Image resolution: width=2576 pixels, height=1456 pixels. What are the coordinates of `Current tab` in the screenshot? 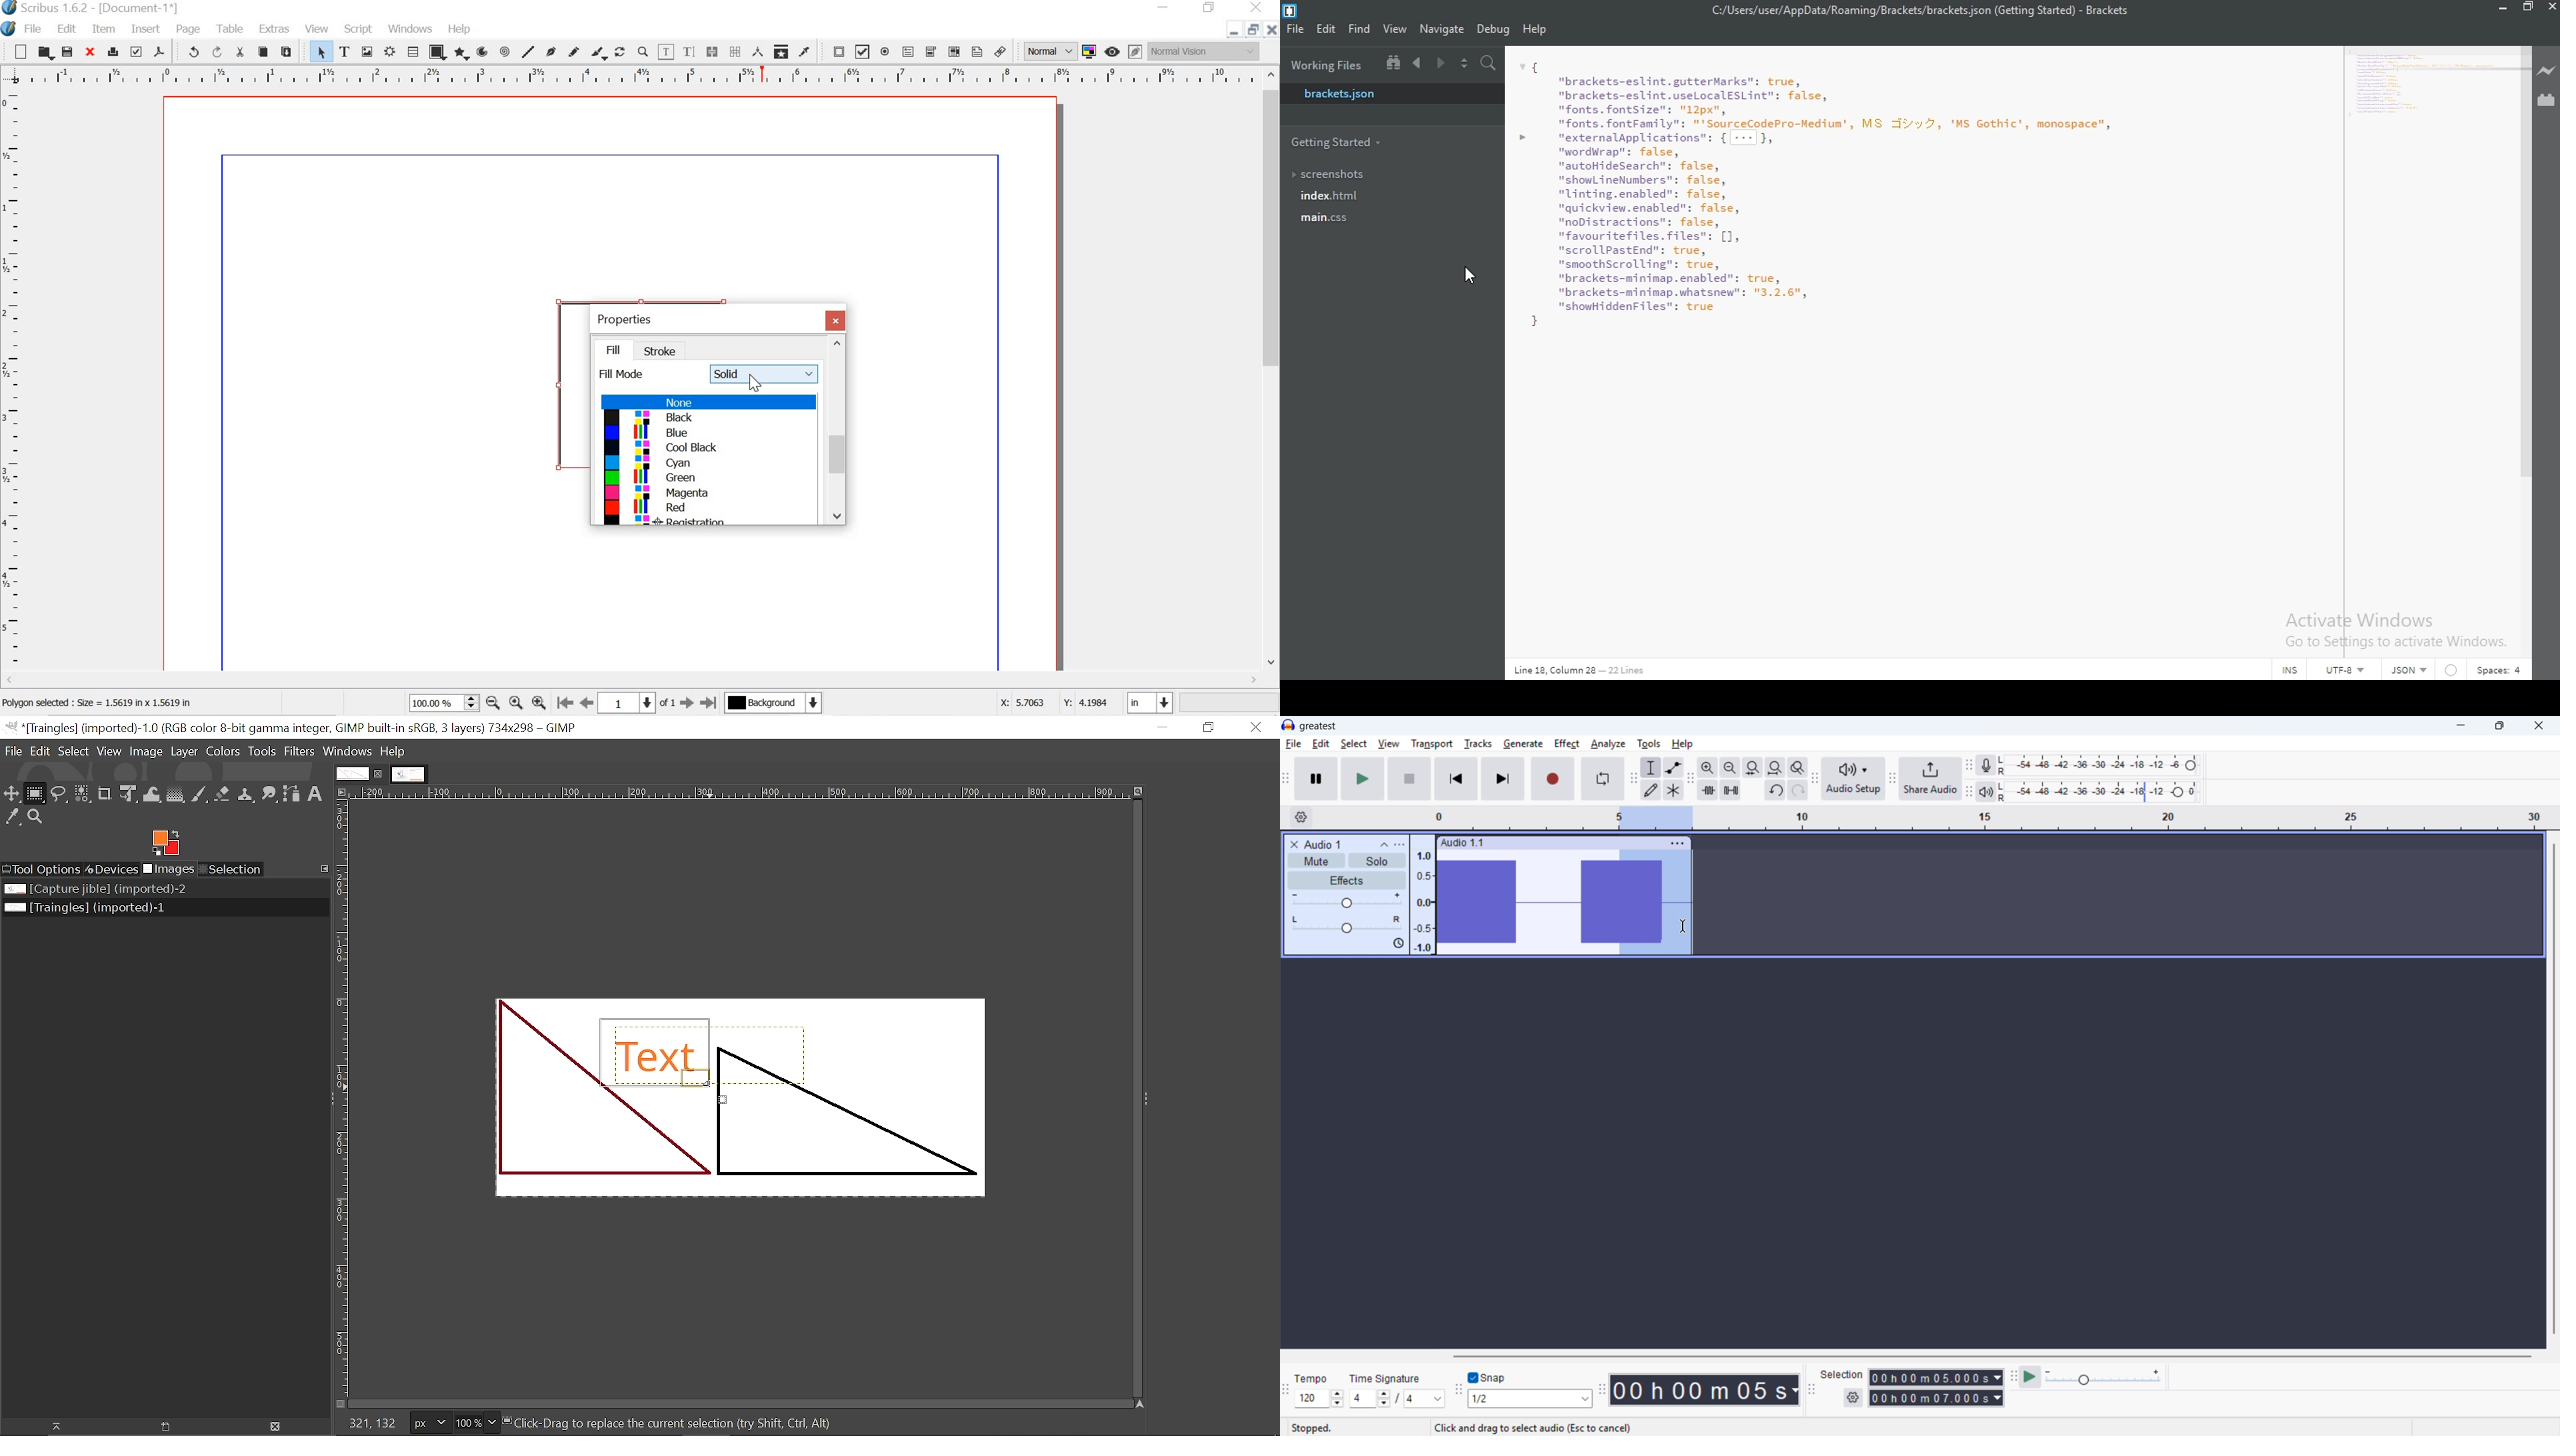 It's located at (351, 774).